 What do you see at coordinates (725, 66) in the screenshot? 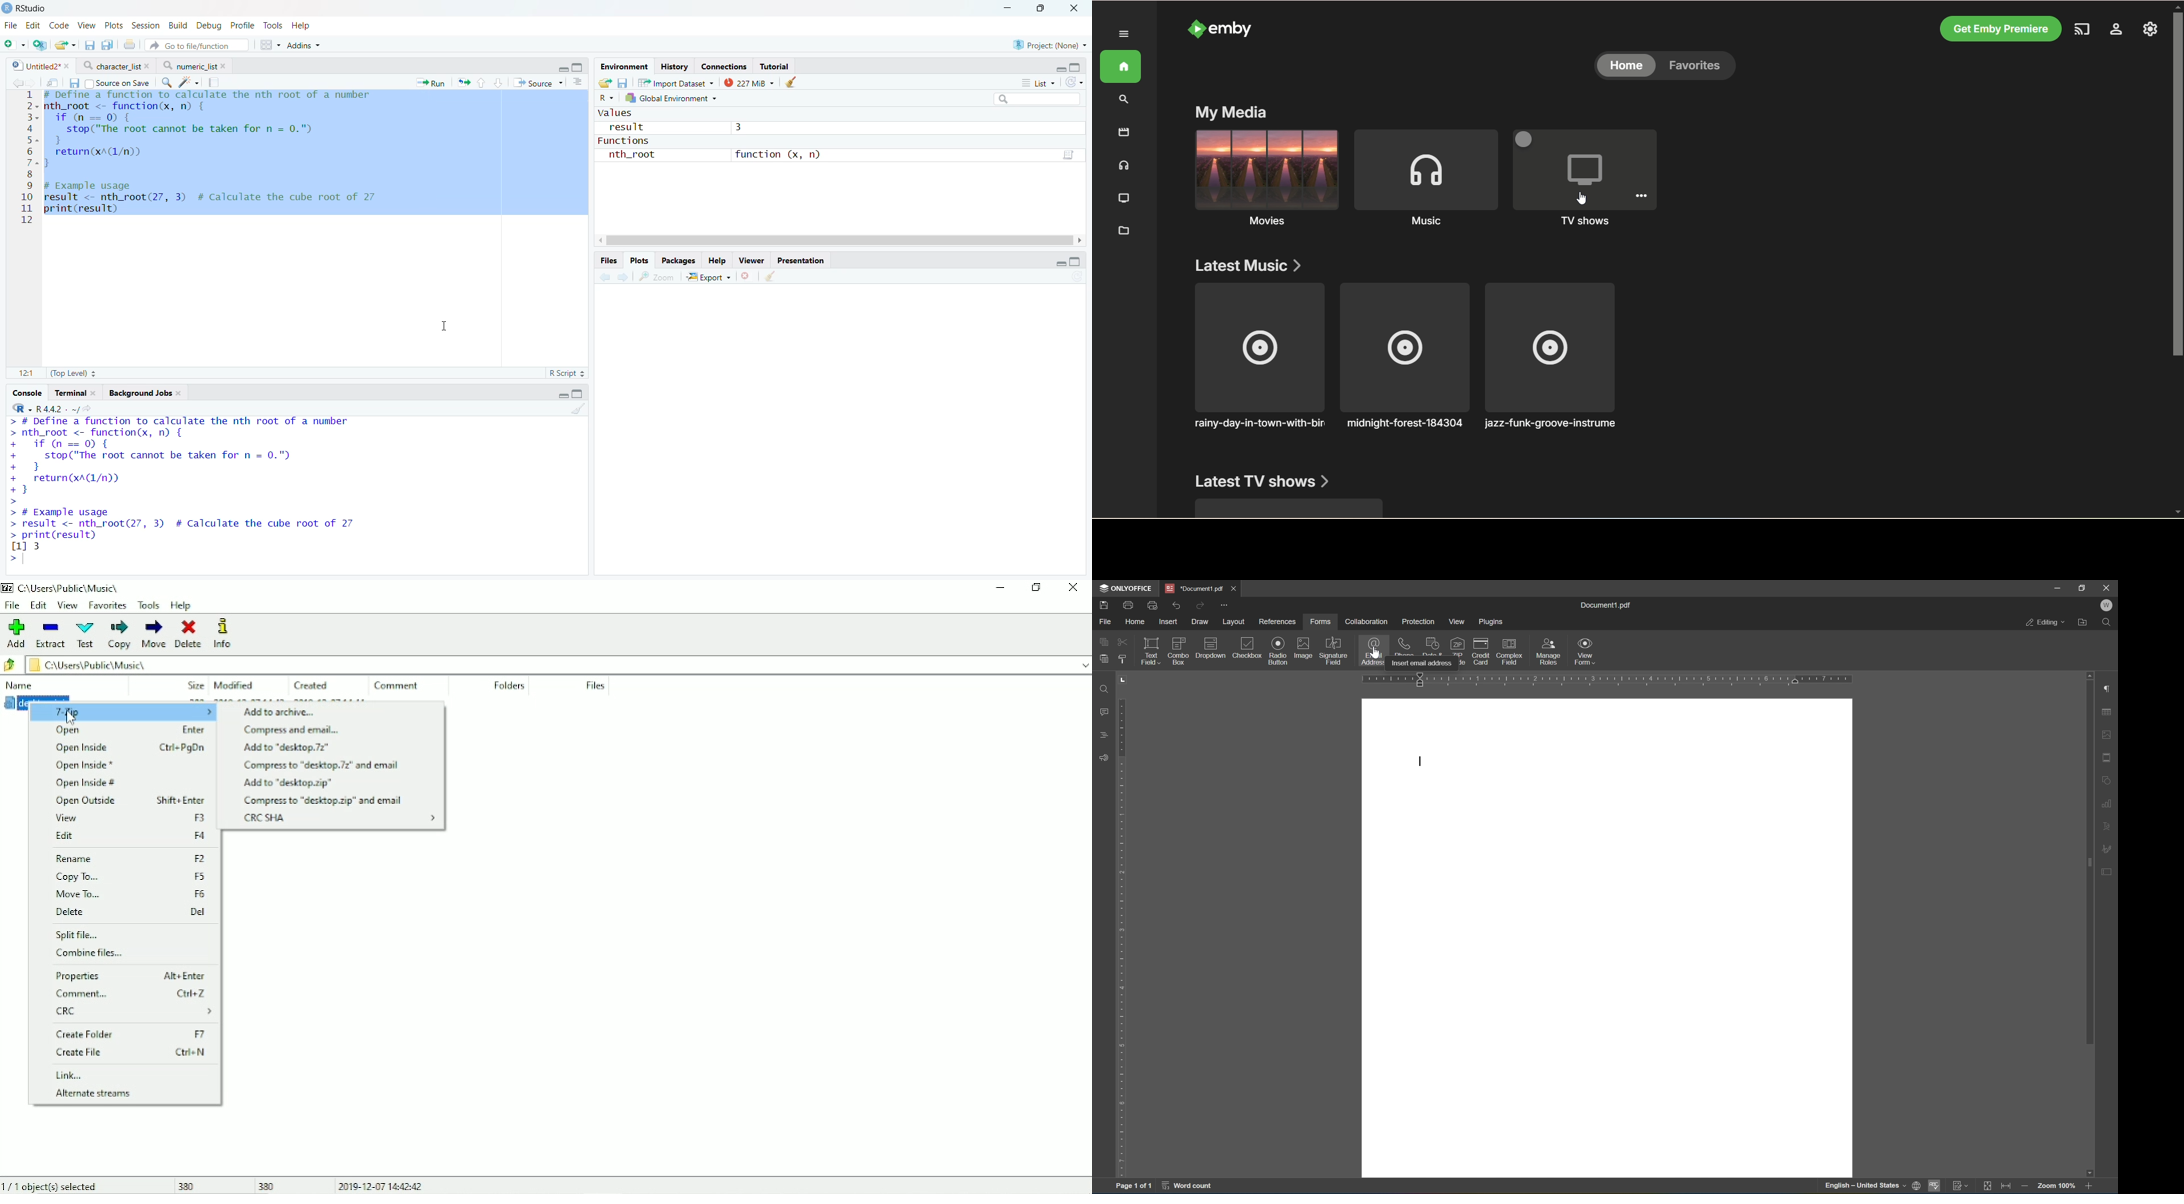
I see `Connections` at bounding box center [725, 66].